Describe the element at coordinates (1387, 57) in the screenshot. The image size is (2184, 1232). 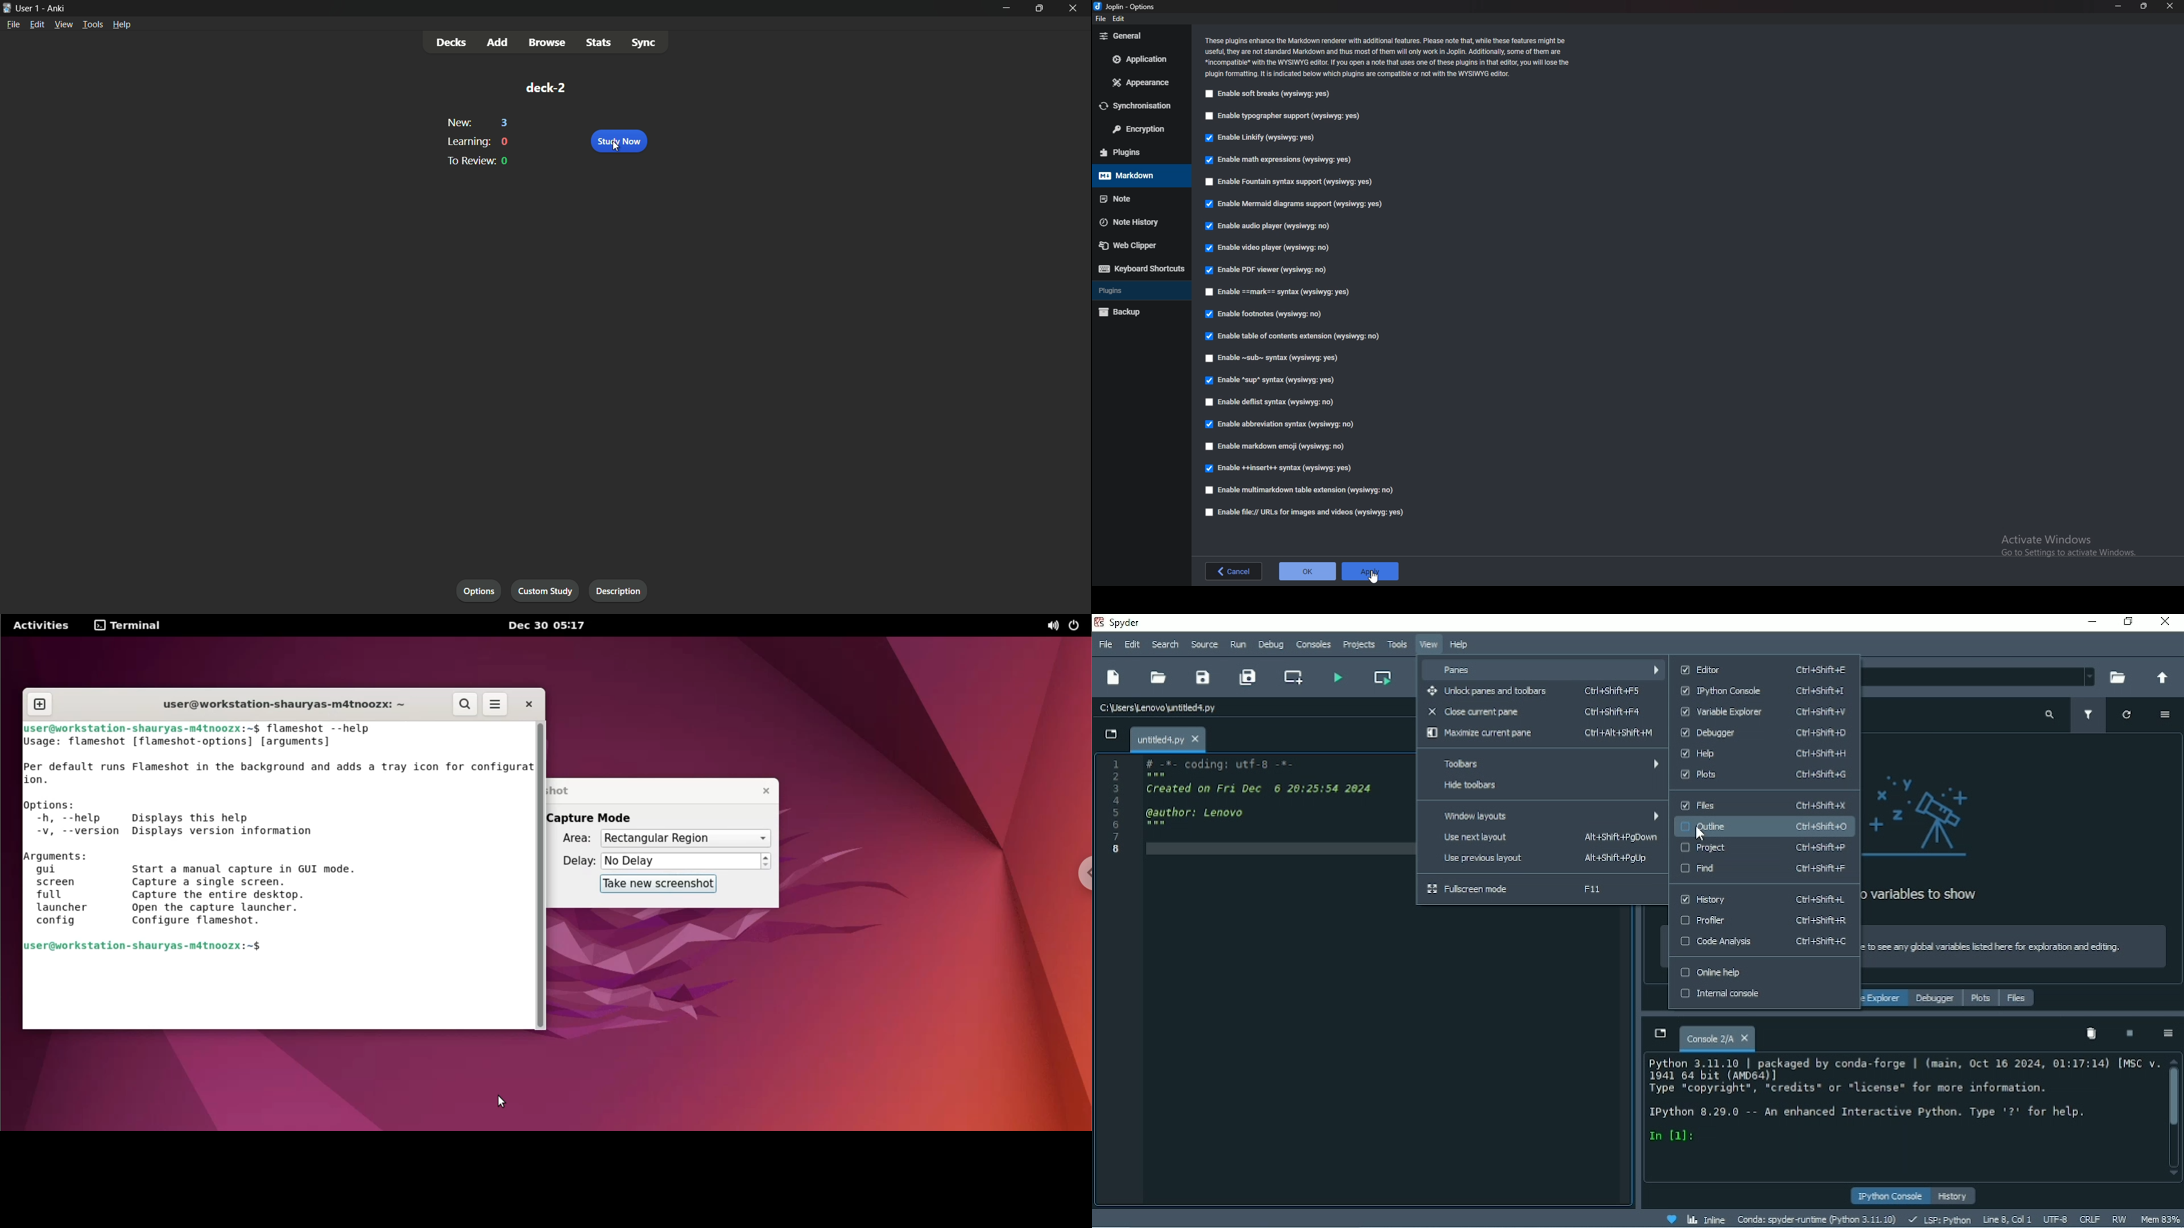
I see `‘These plugins enhance the Markdown renderer with additional features. Please note that, while these features might be
useful, they are not standard Markdown and thus most of them will only work in Joplin. Additionally, Some of them are
“incompatible* with the WYSIWYG editor. If you open a note that uses one of these plugins in that editor, you will ose the
plugin formatting. It is indicated below which plugins are compatible or not with the WYSIWYG editor.` at that location.